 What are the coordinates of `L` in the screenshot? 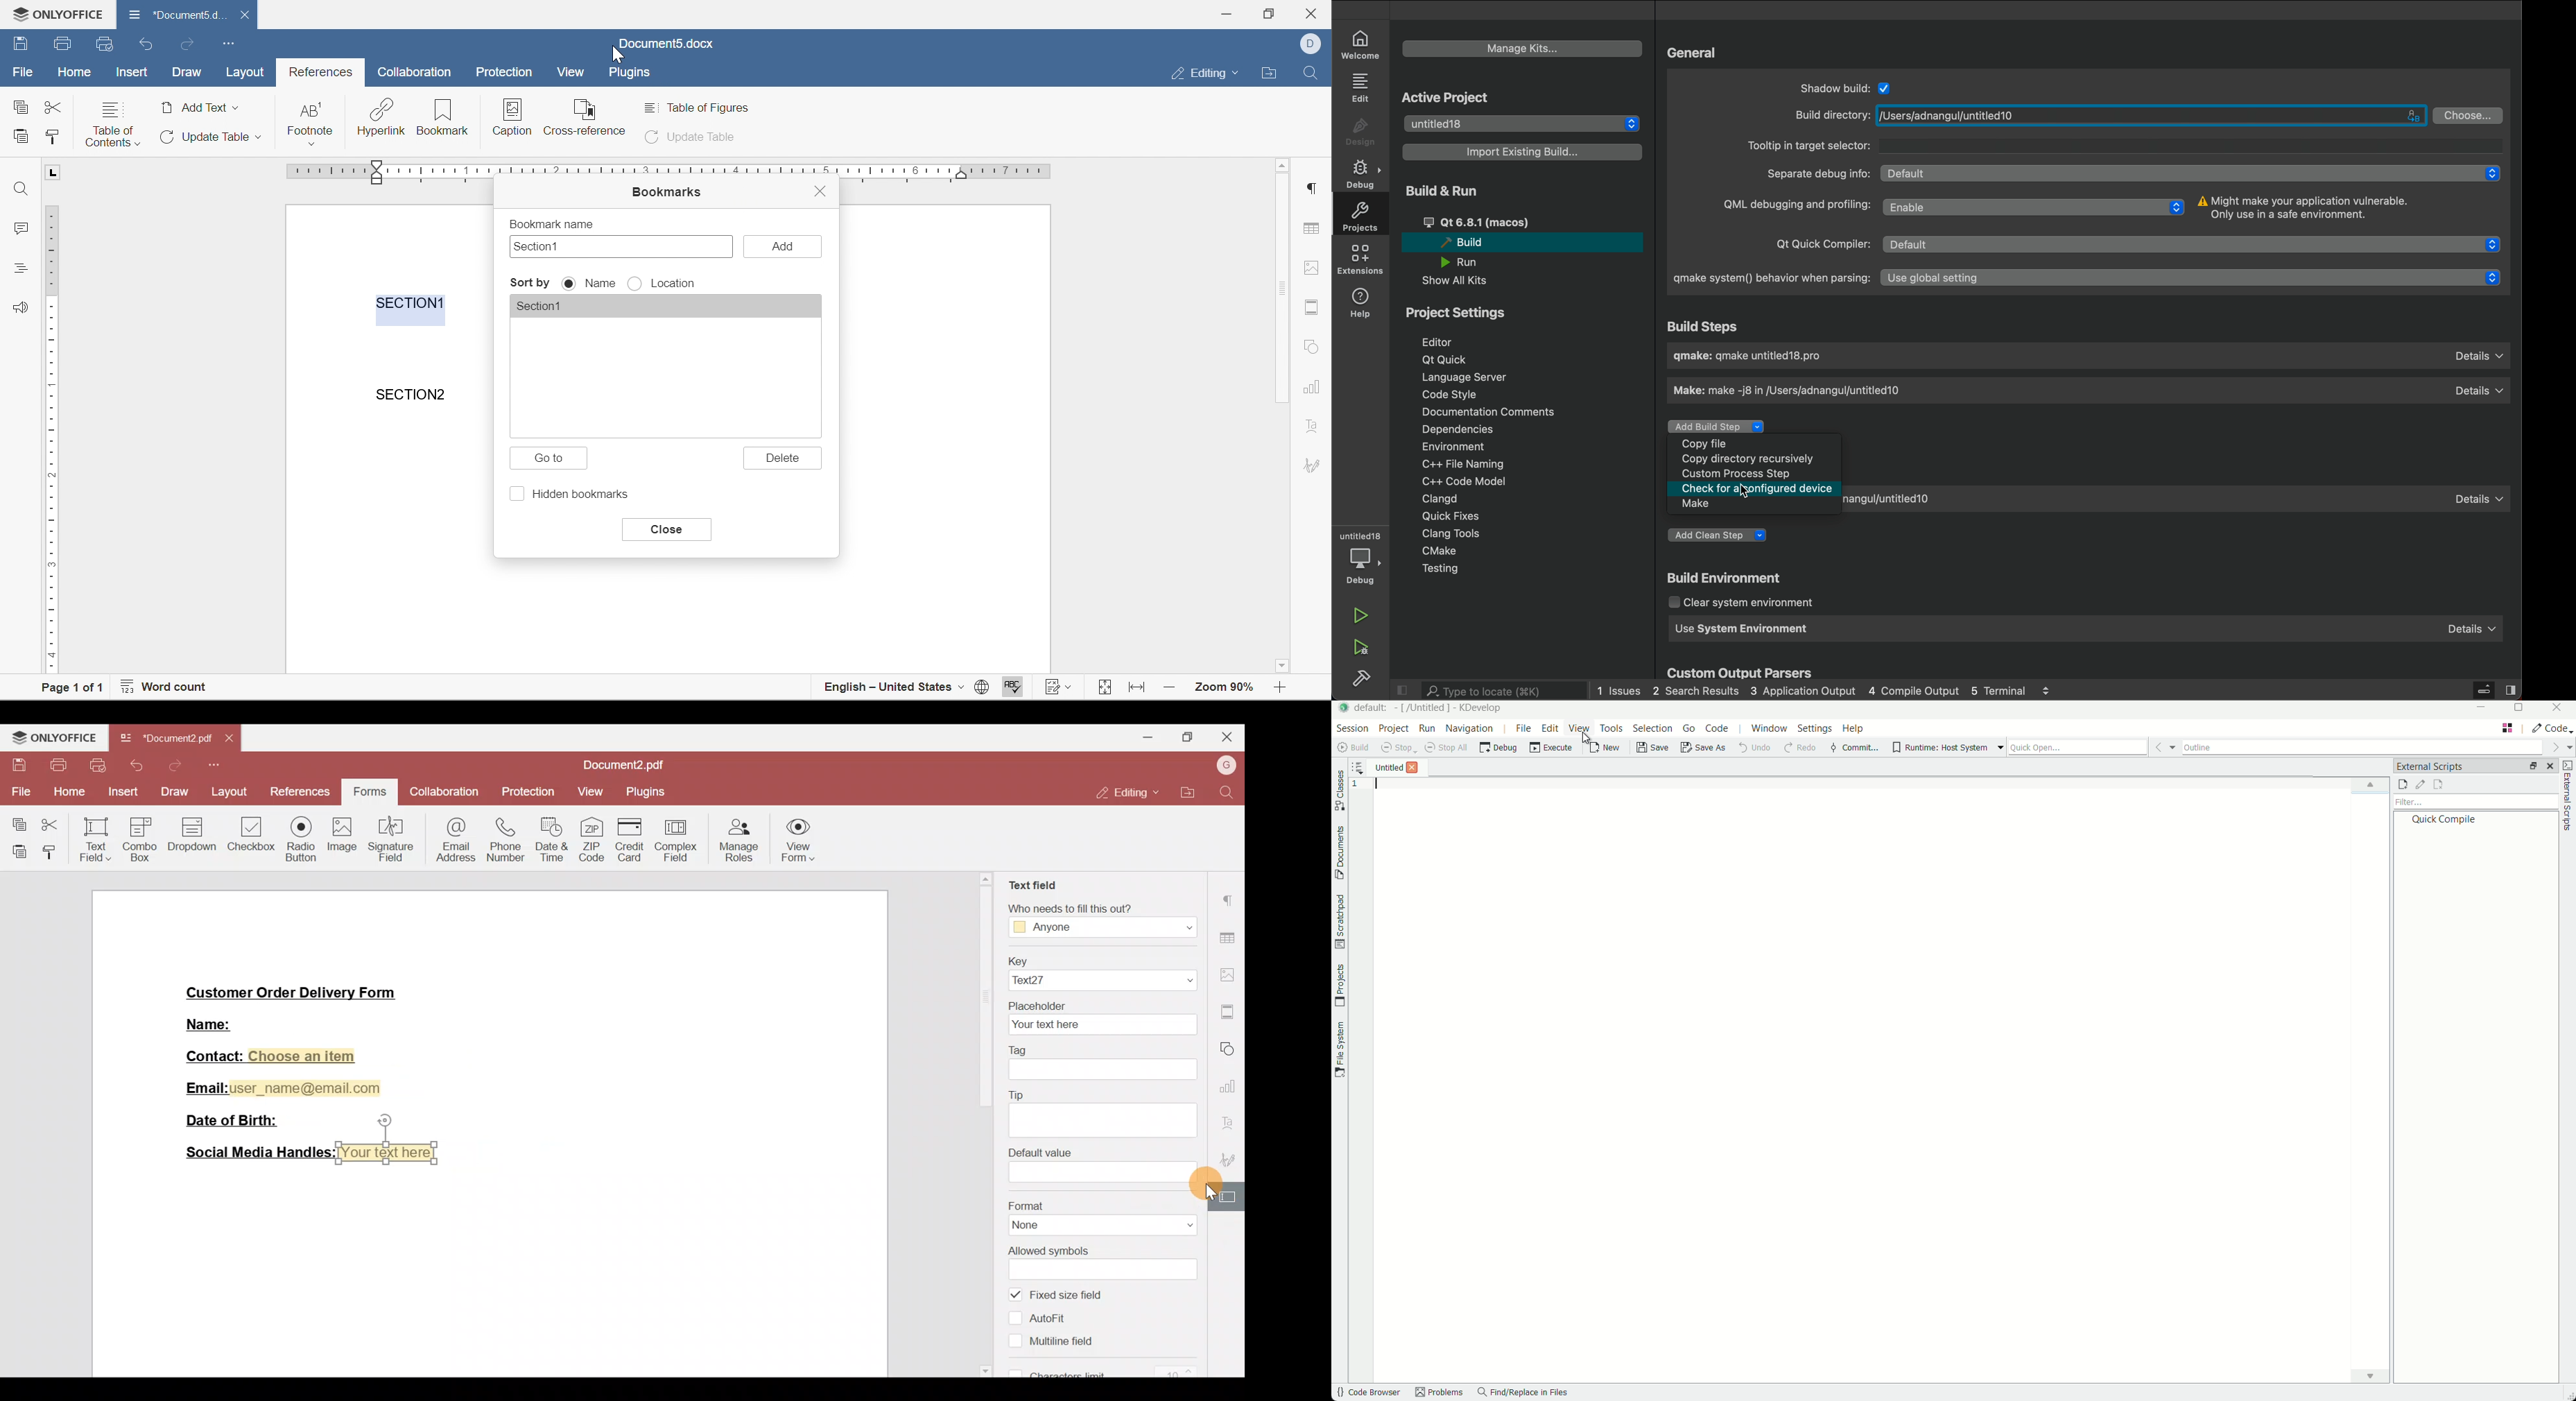 It's located at (54, 172).